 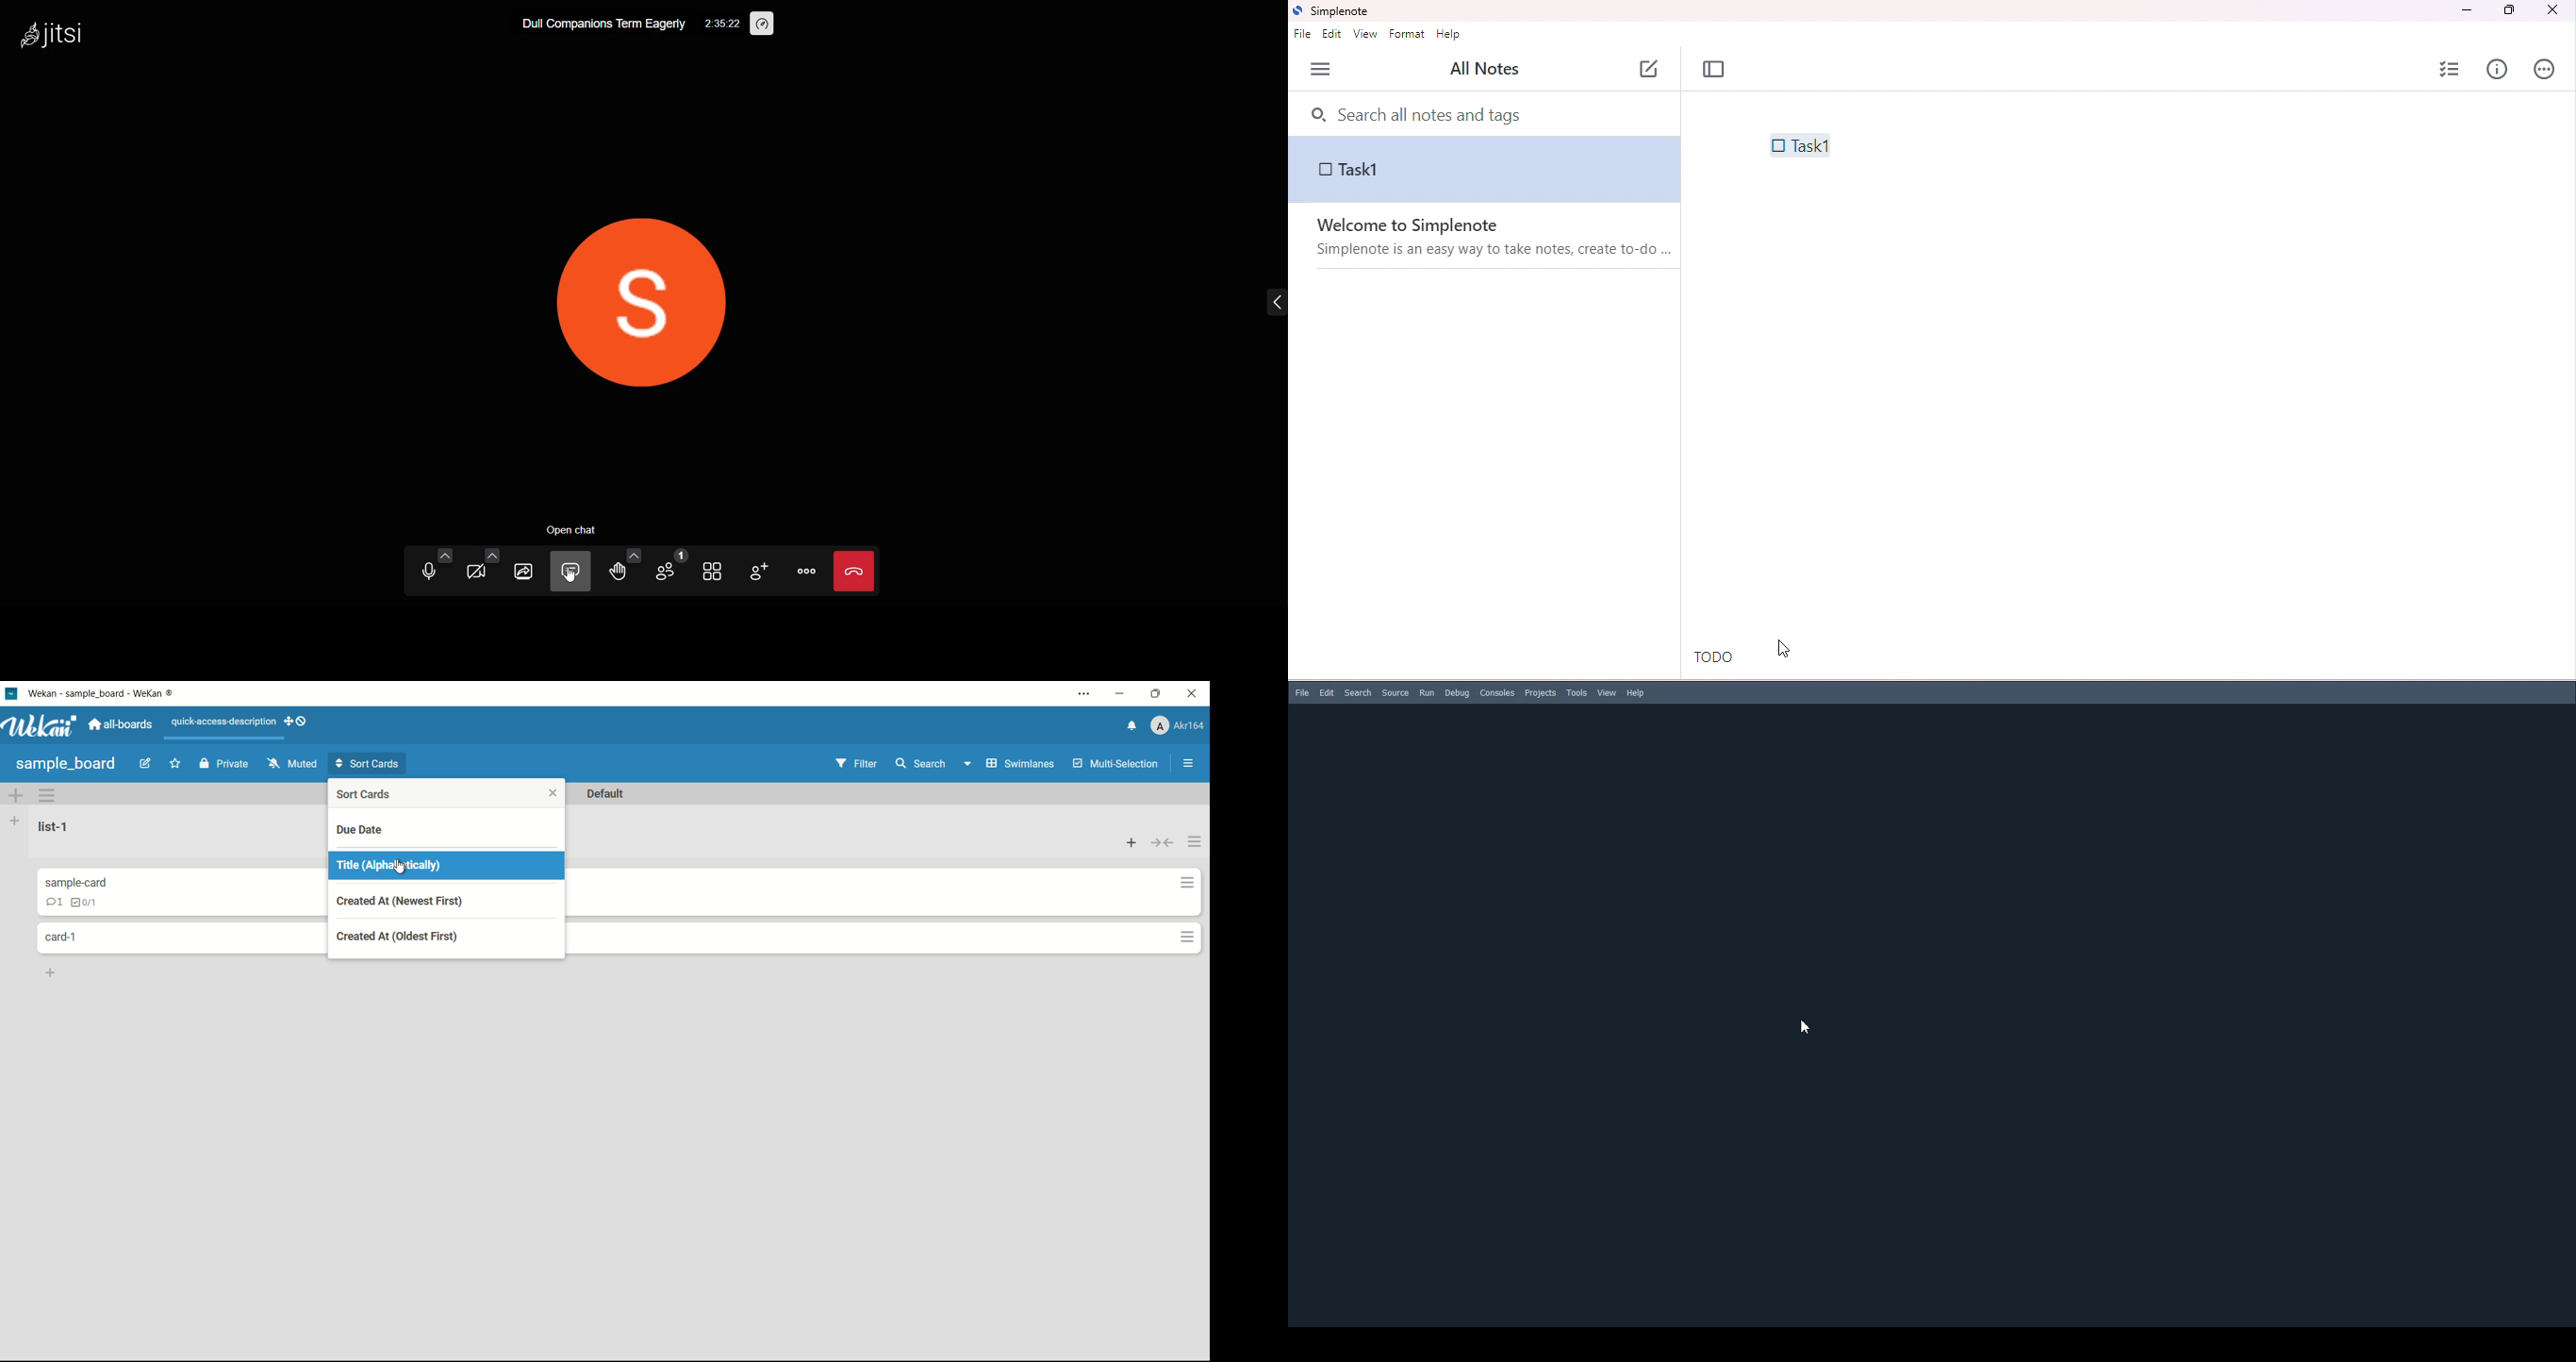 I want to click on created at(newest first), so click(x=400, y=901).